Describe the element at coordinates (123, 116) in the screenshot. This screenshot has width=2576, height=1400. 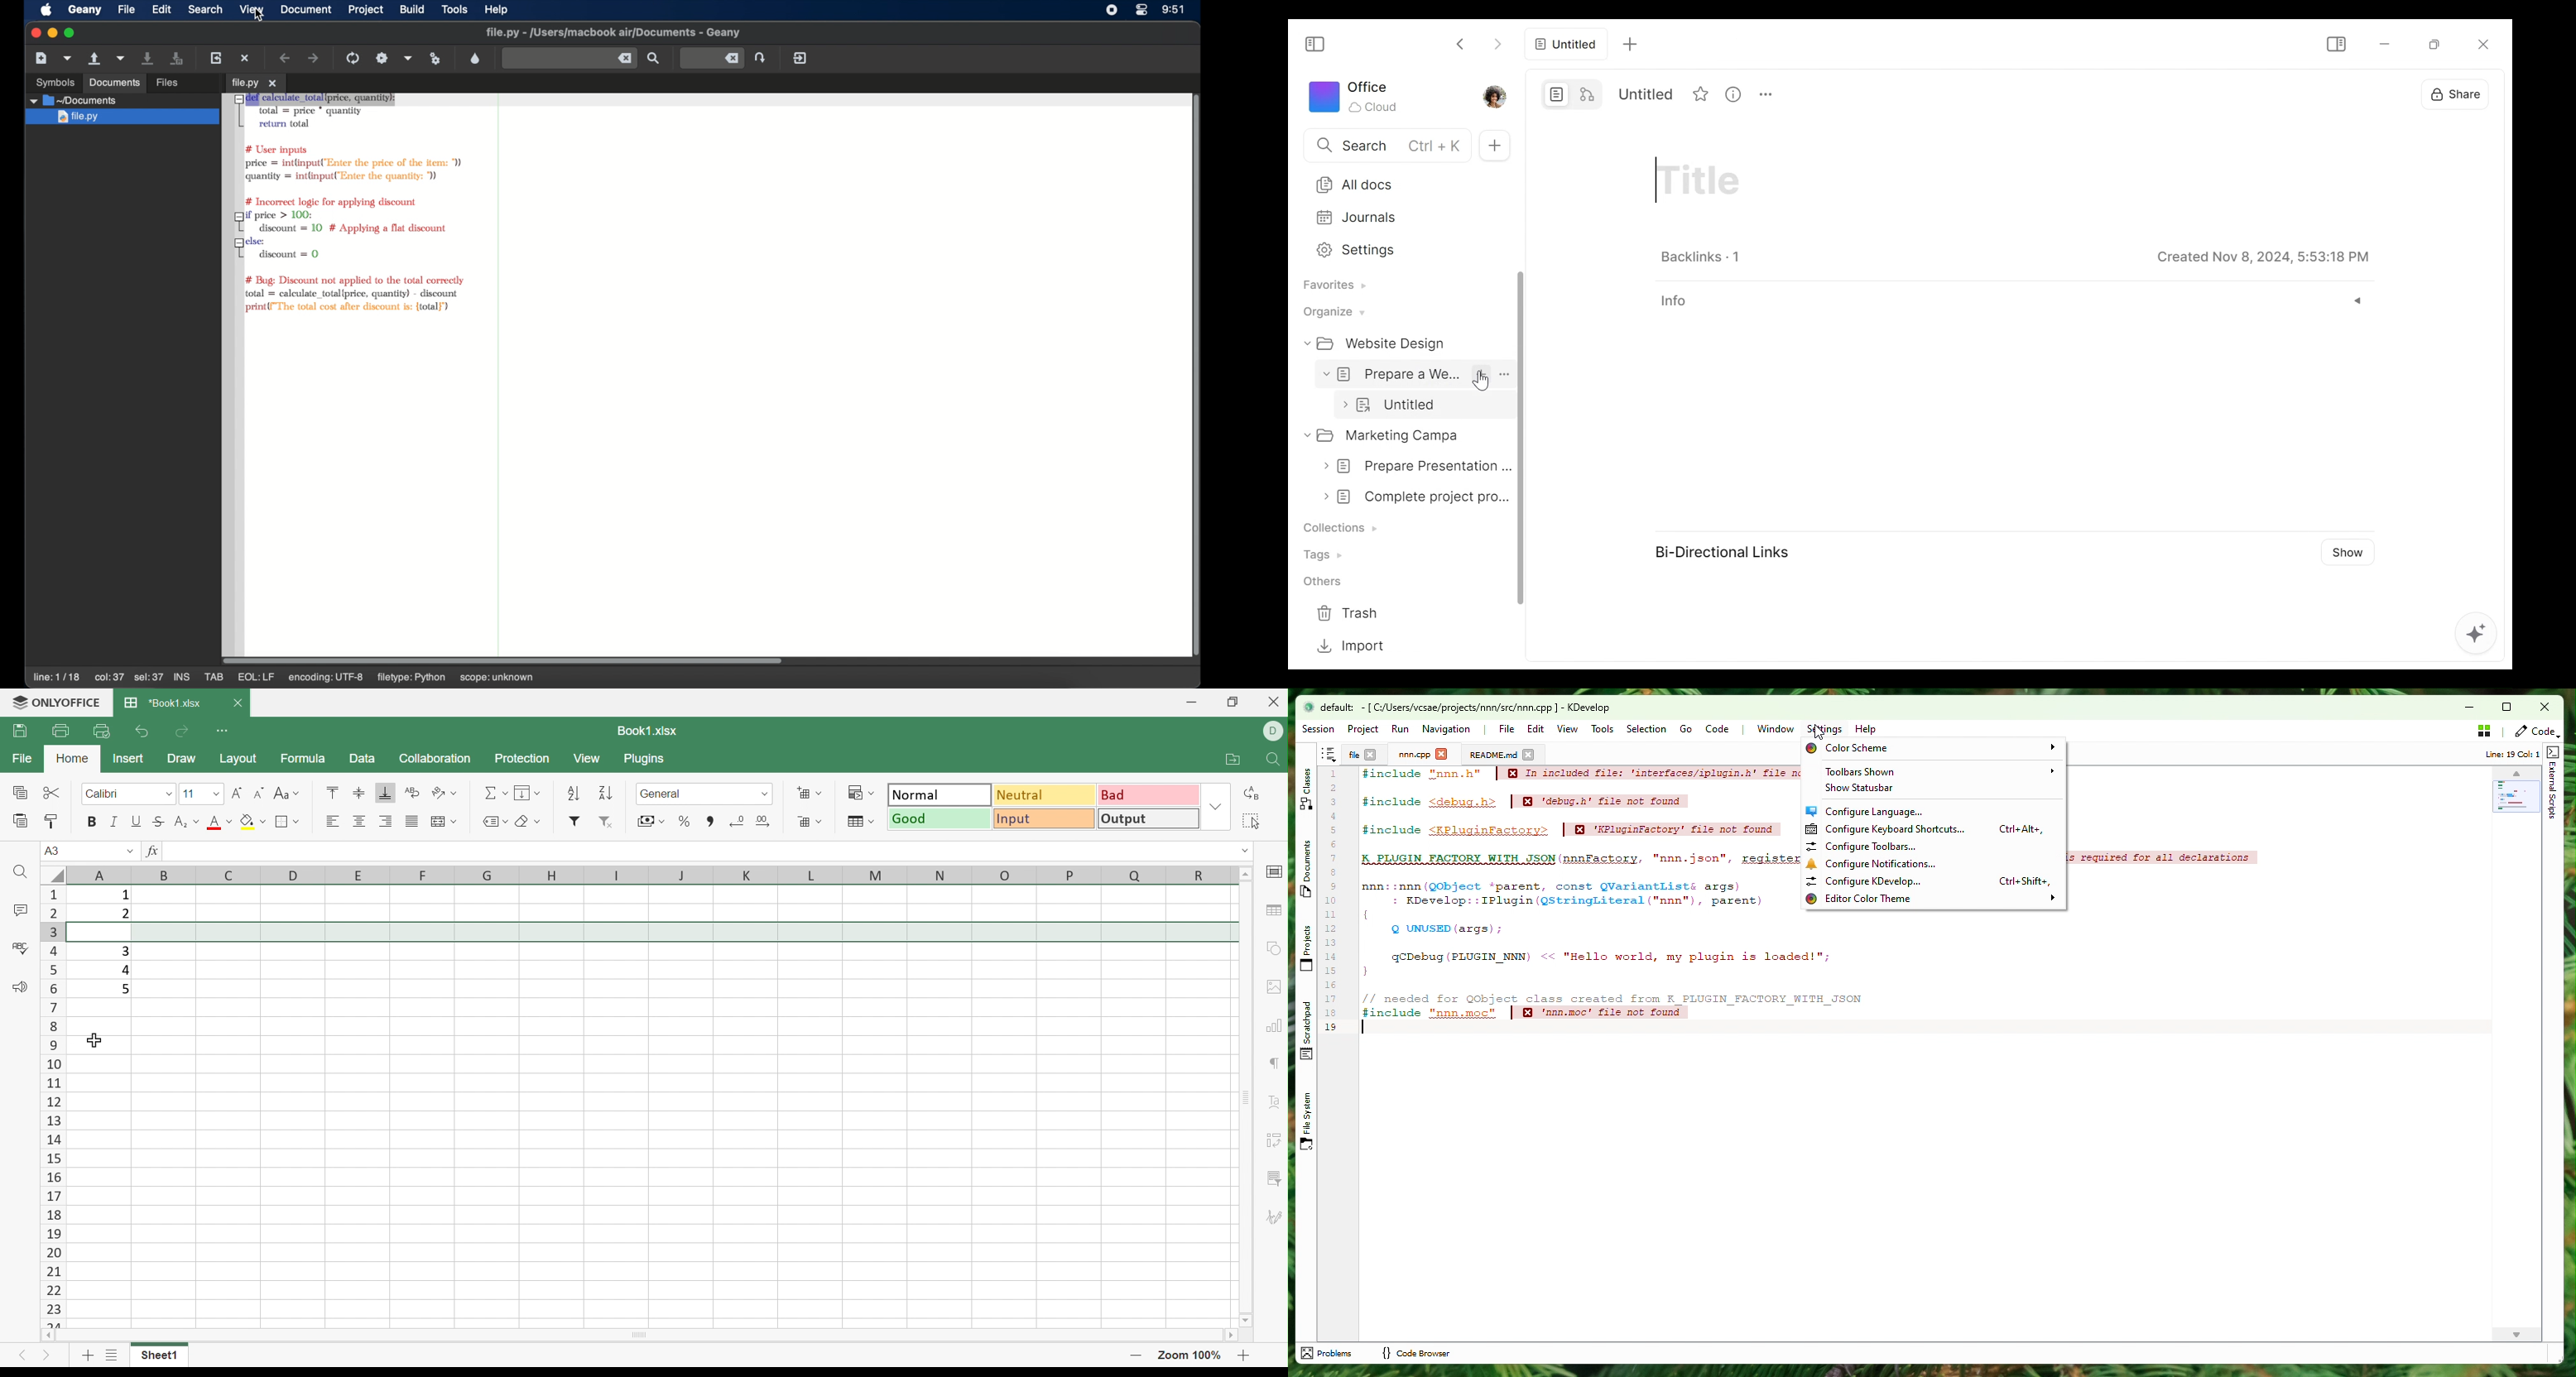
I see `file.py` at that location.